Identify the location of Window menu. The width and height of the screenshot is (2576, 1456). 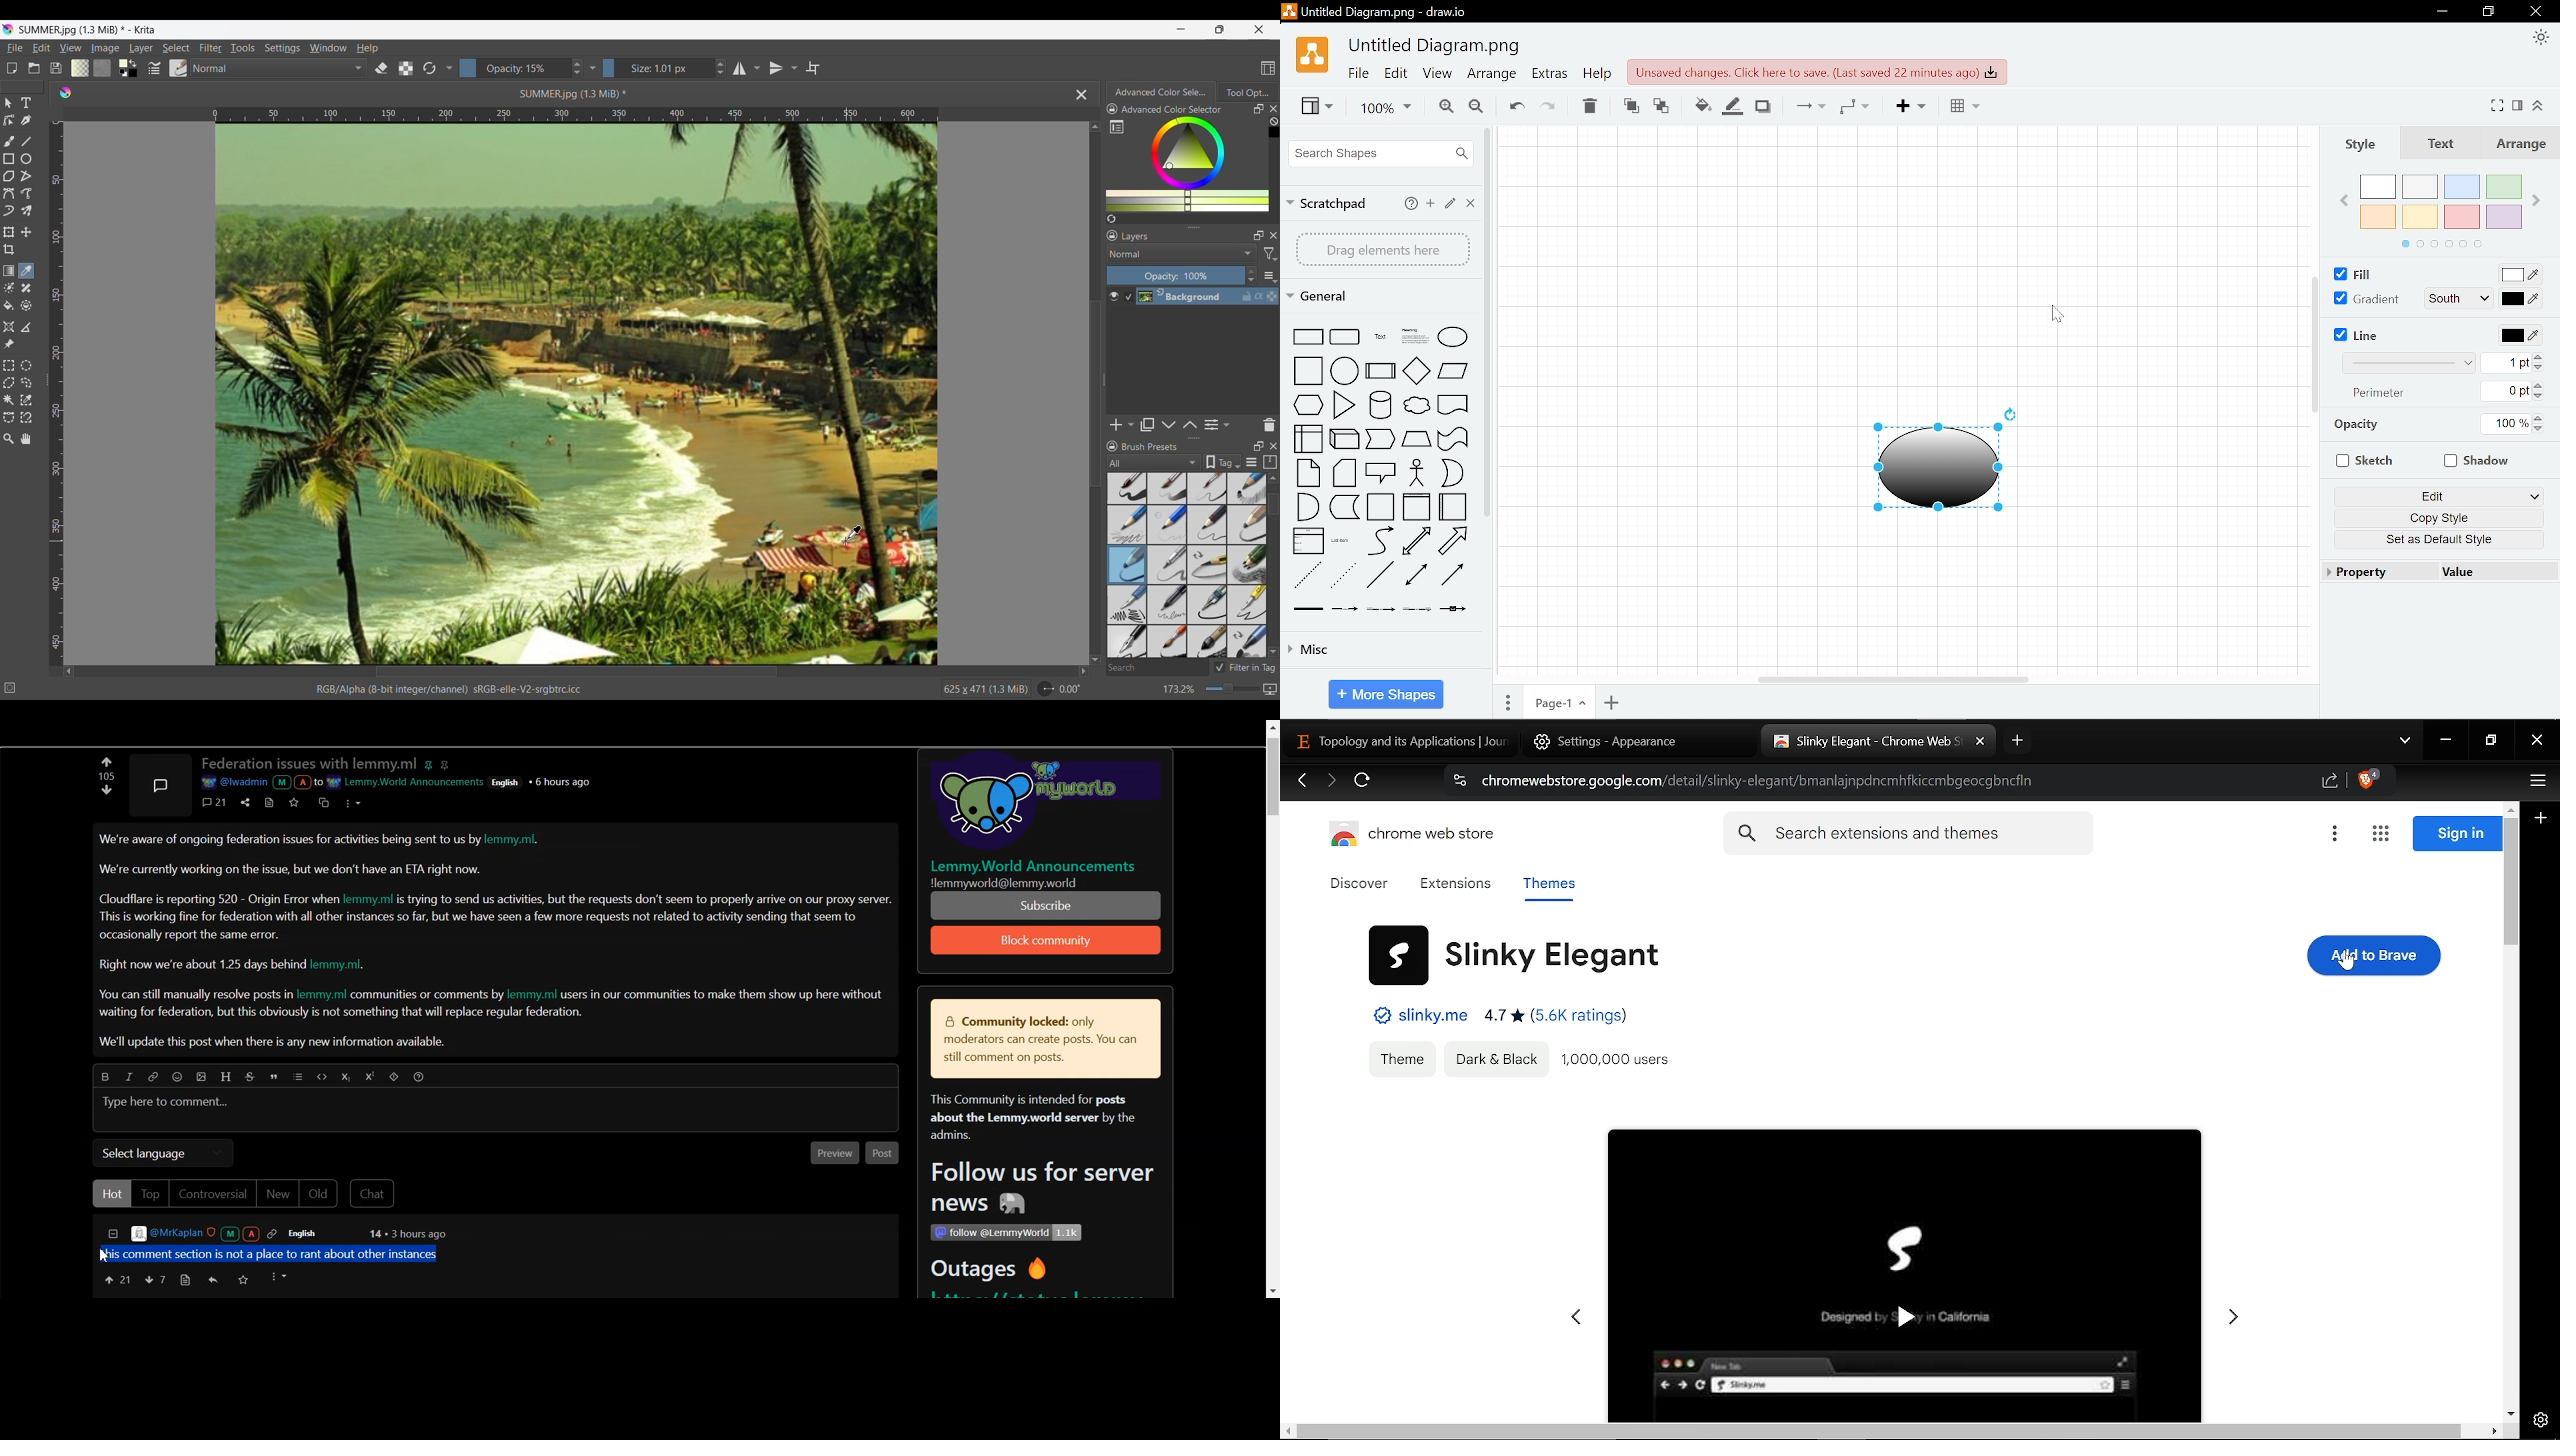
(327, 47).